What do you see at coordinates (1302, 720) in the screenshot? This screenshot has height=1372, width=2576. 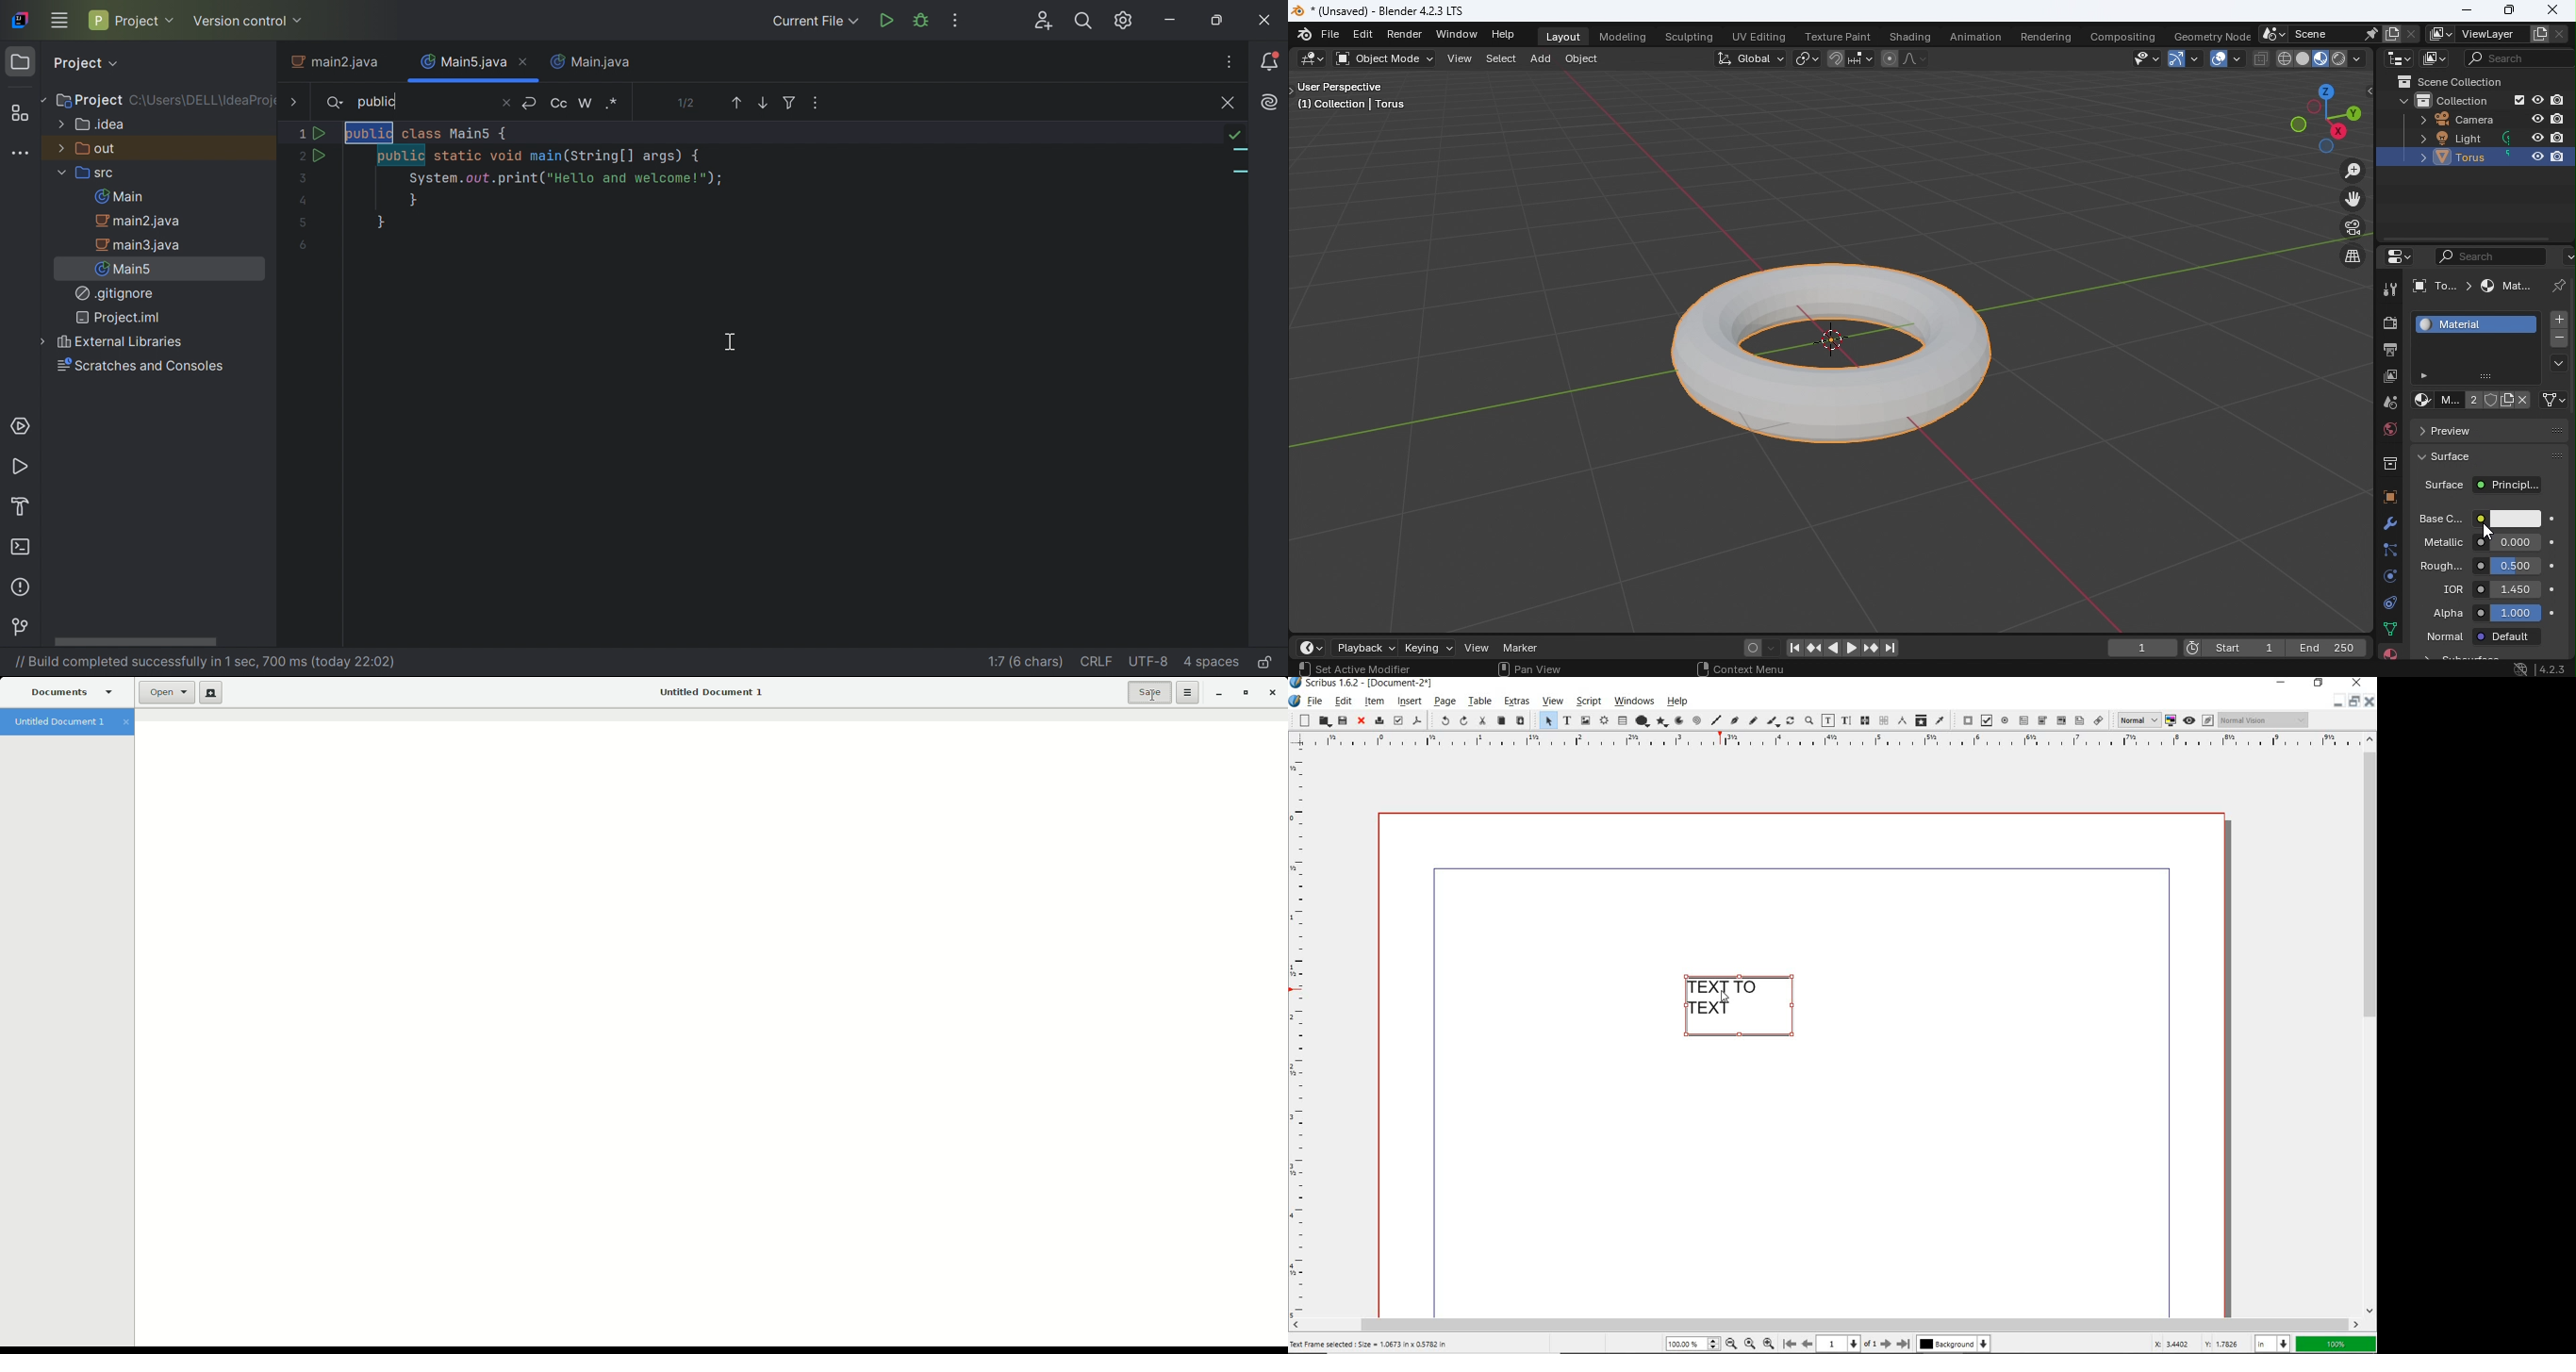 I see `new` at bounding box center [1302, 720].